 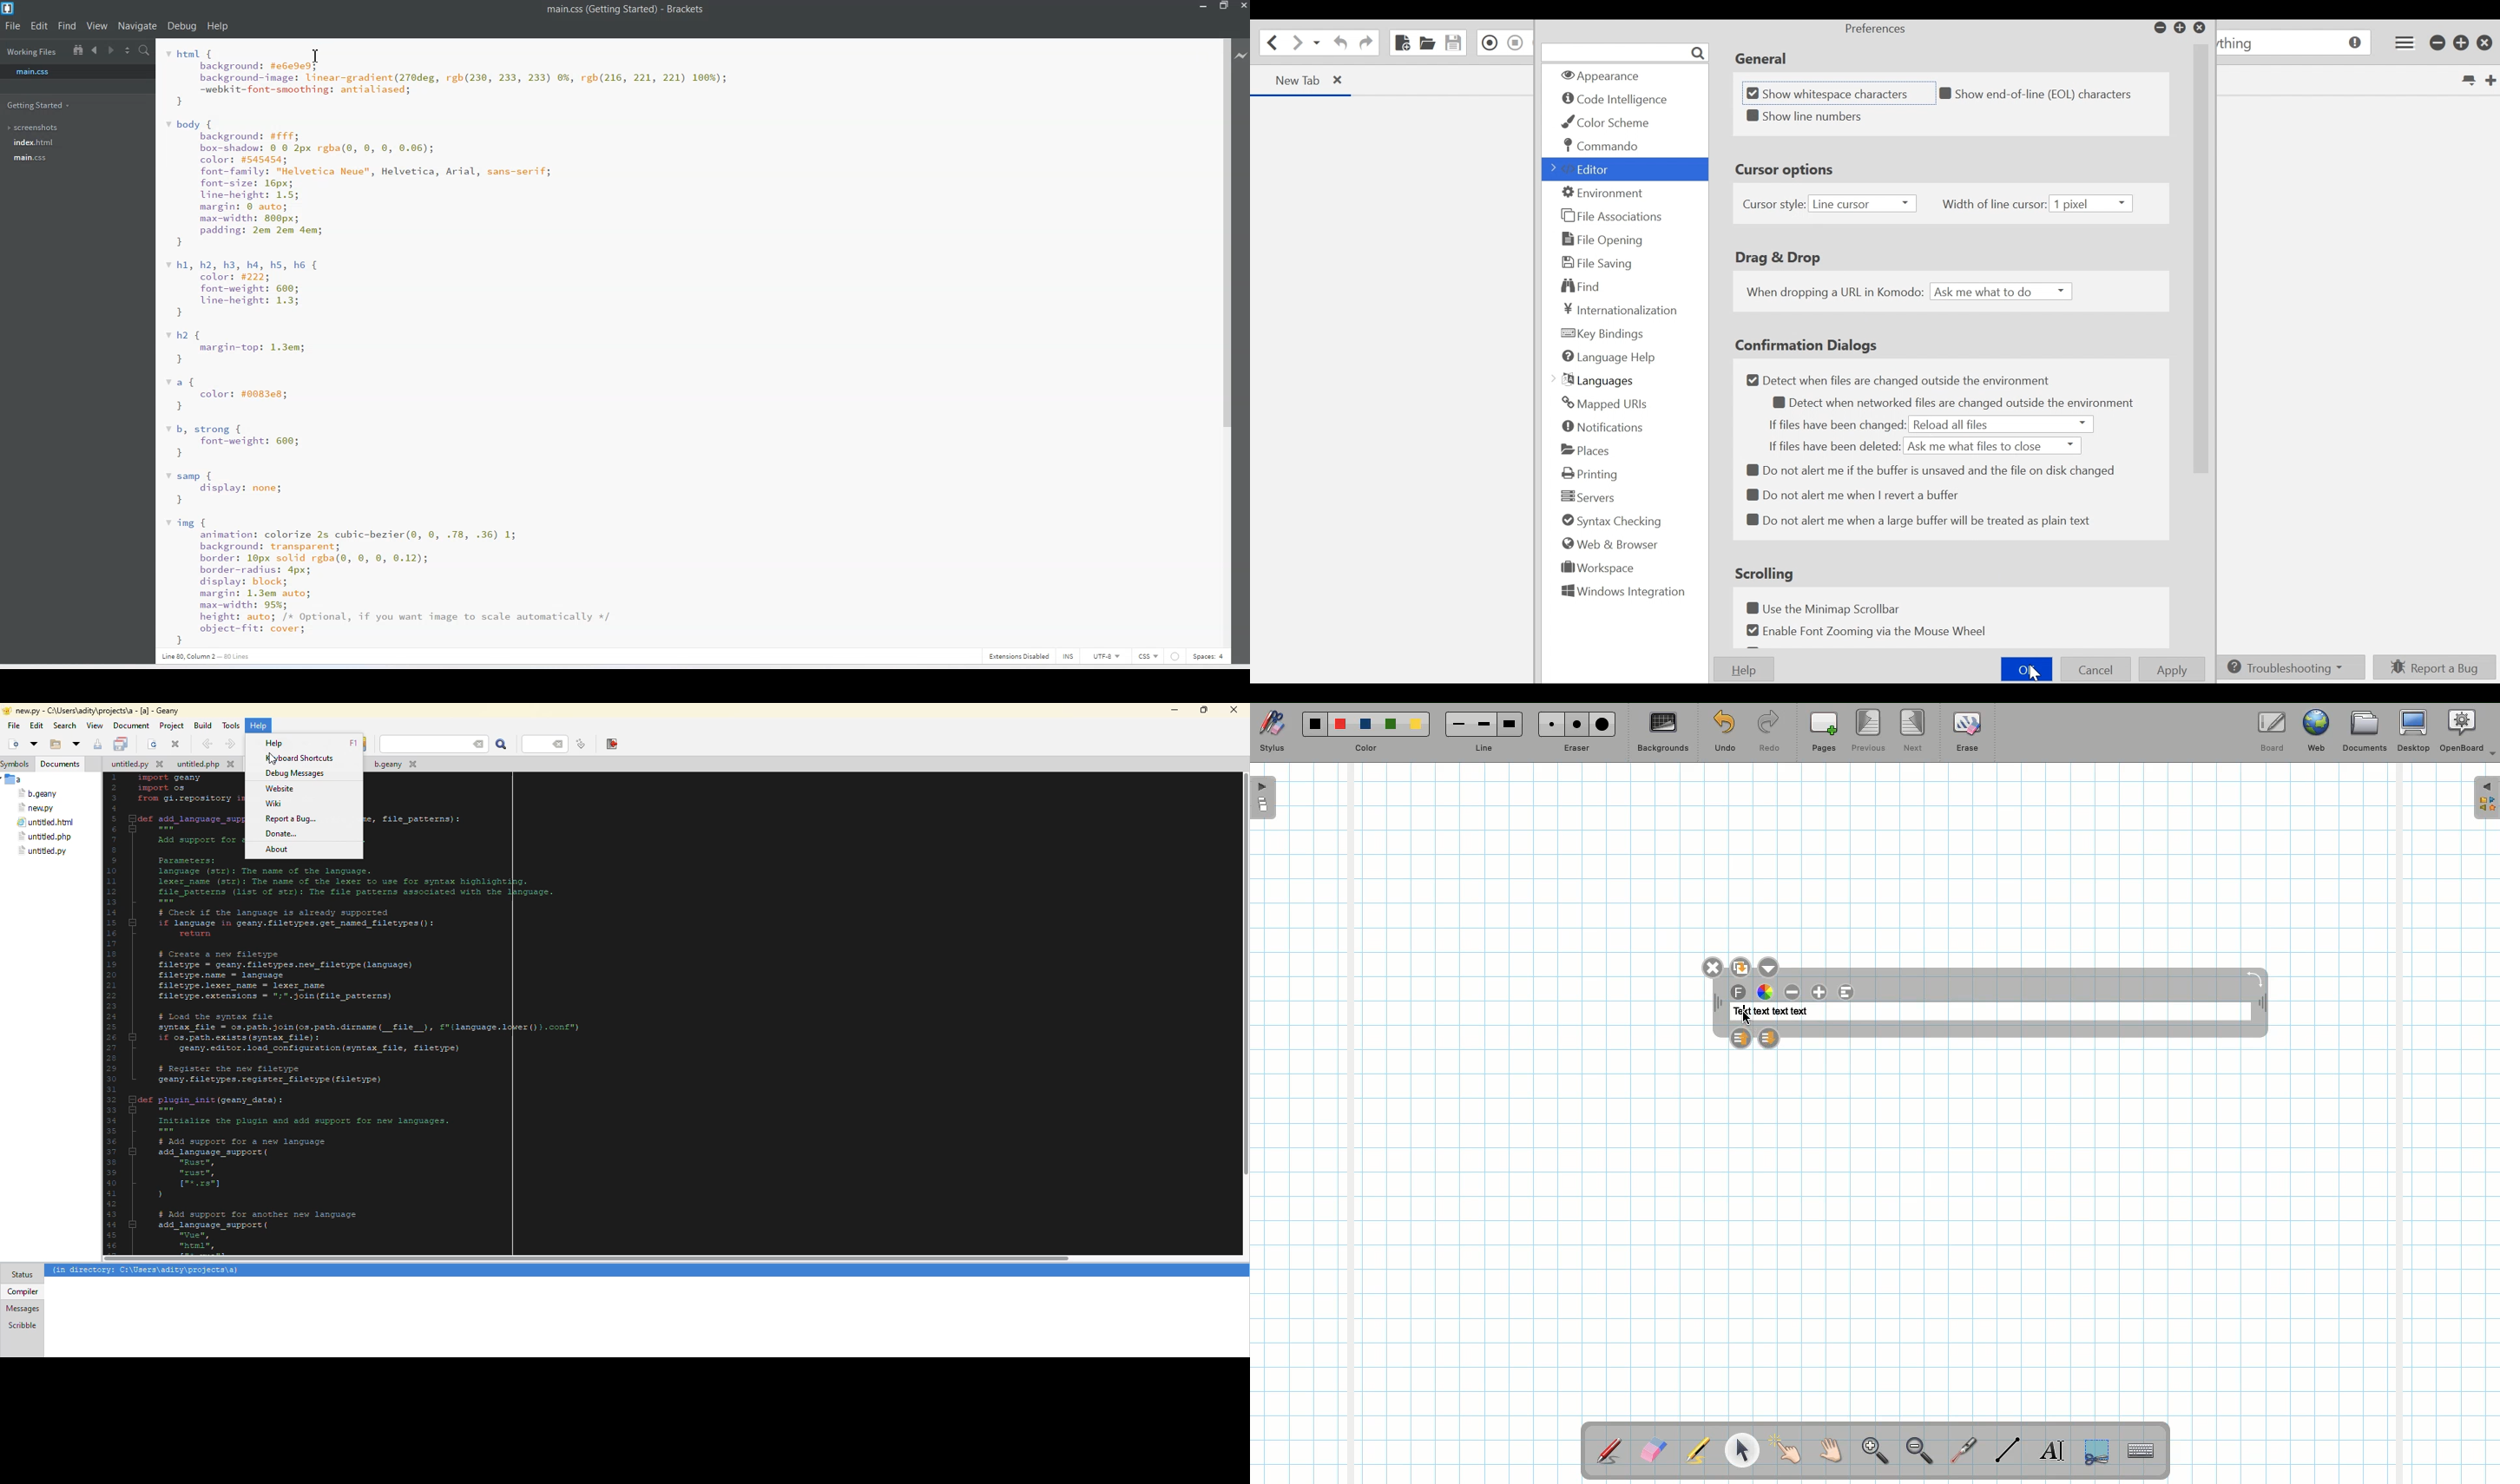 What do you see at coordinates (113, 51) in the screenshot?
I see `Navigate to Forward` at bounding box center [113, 51].